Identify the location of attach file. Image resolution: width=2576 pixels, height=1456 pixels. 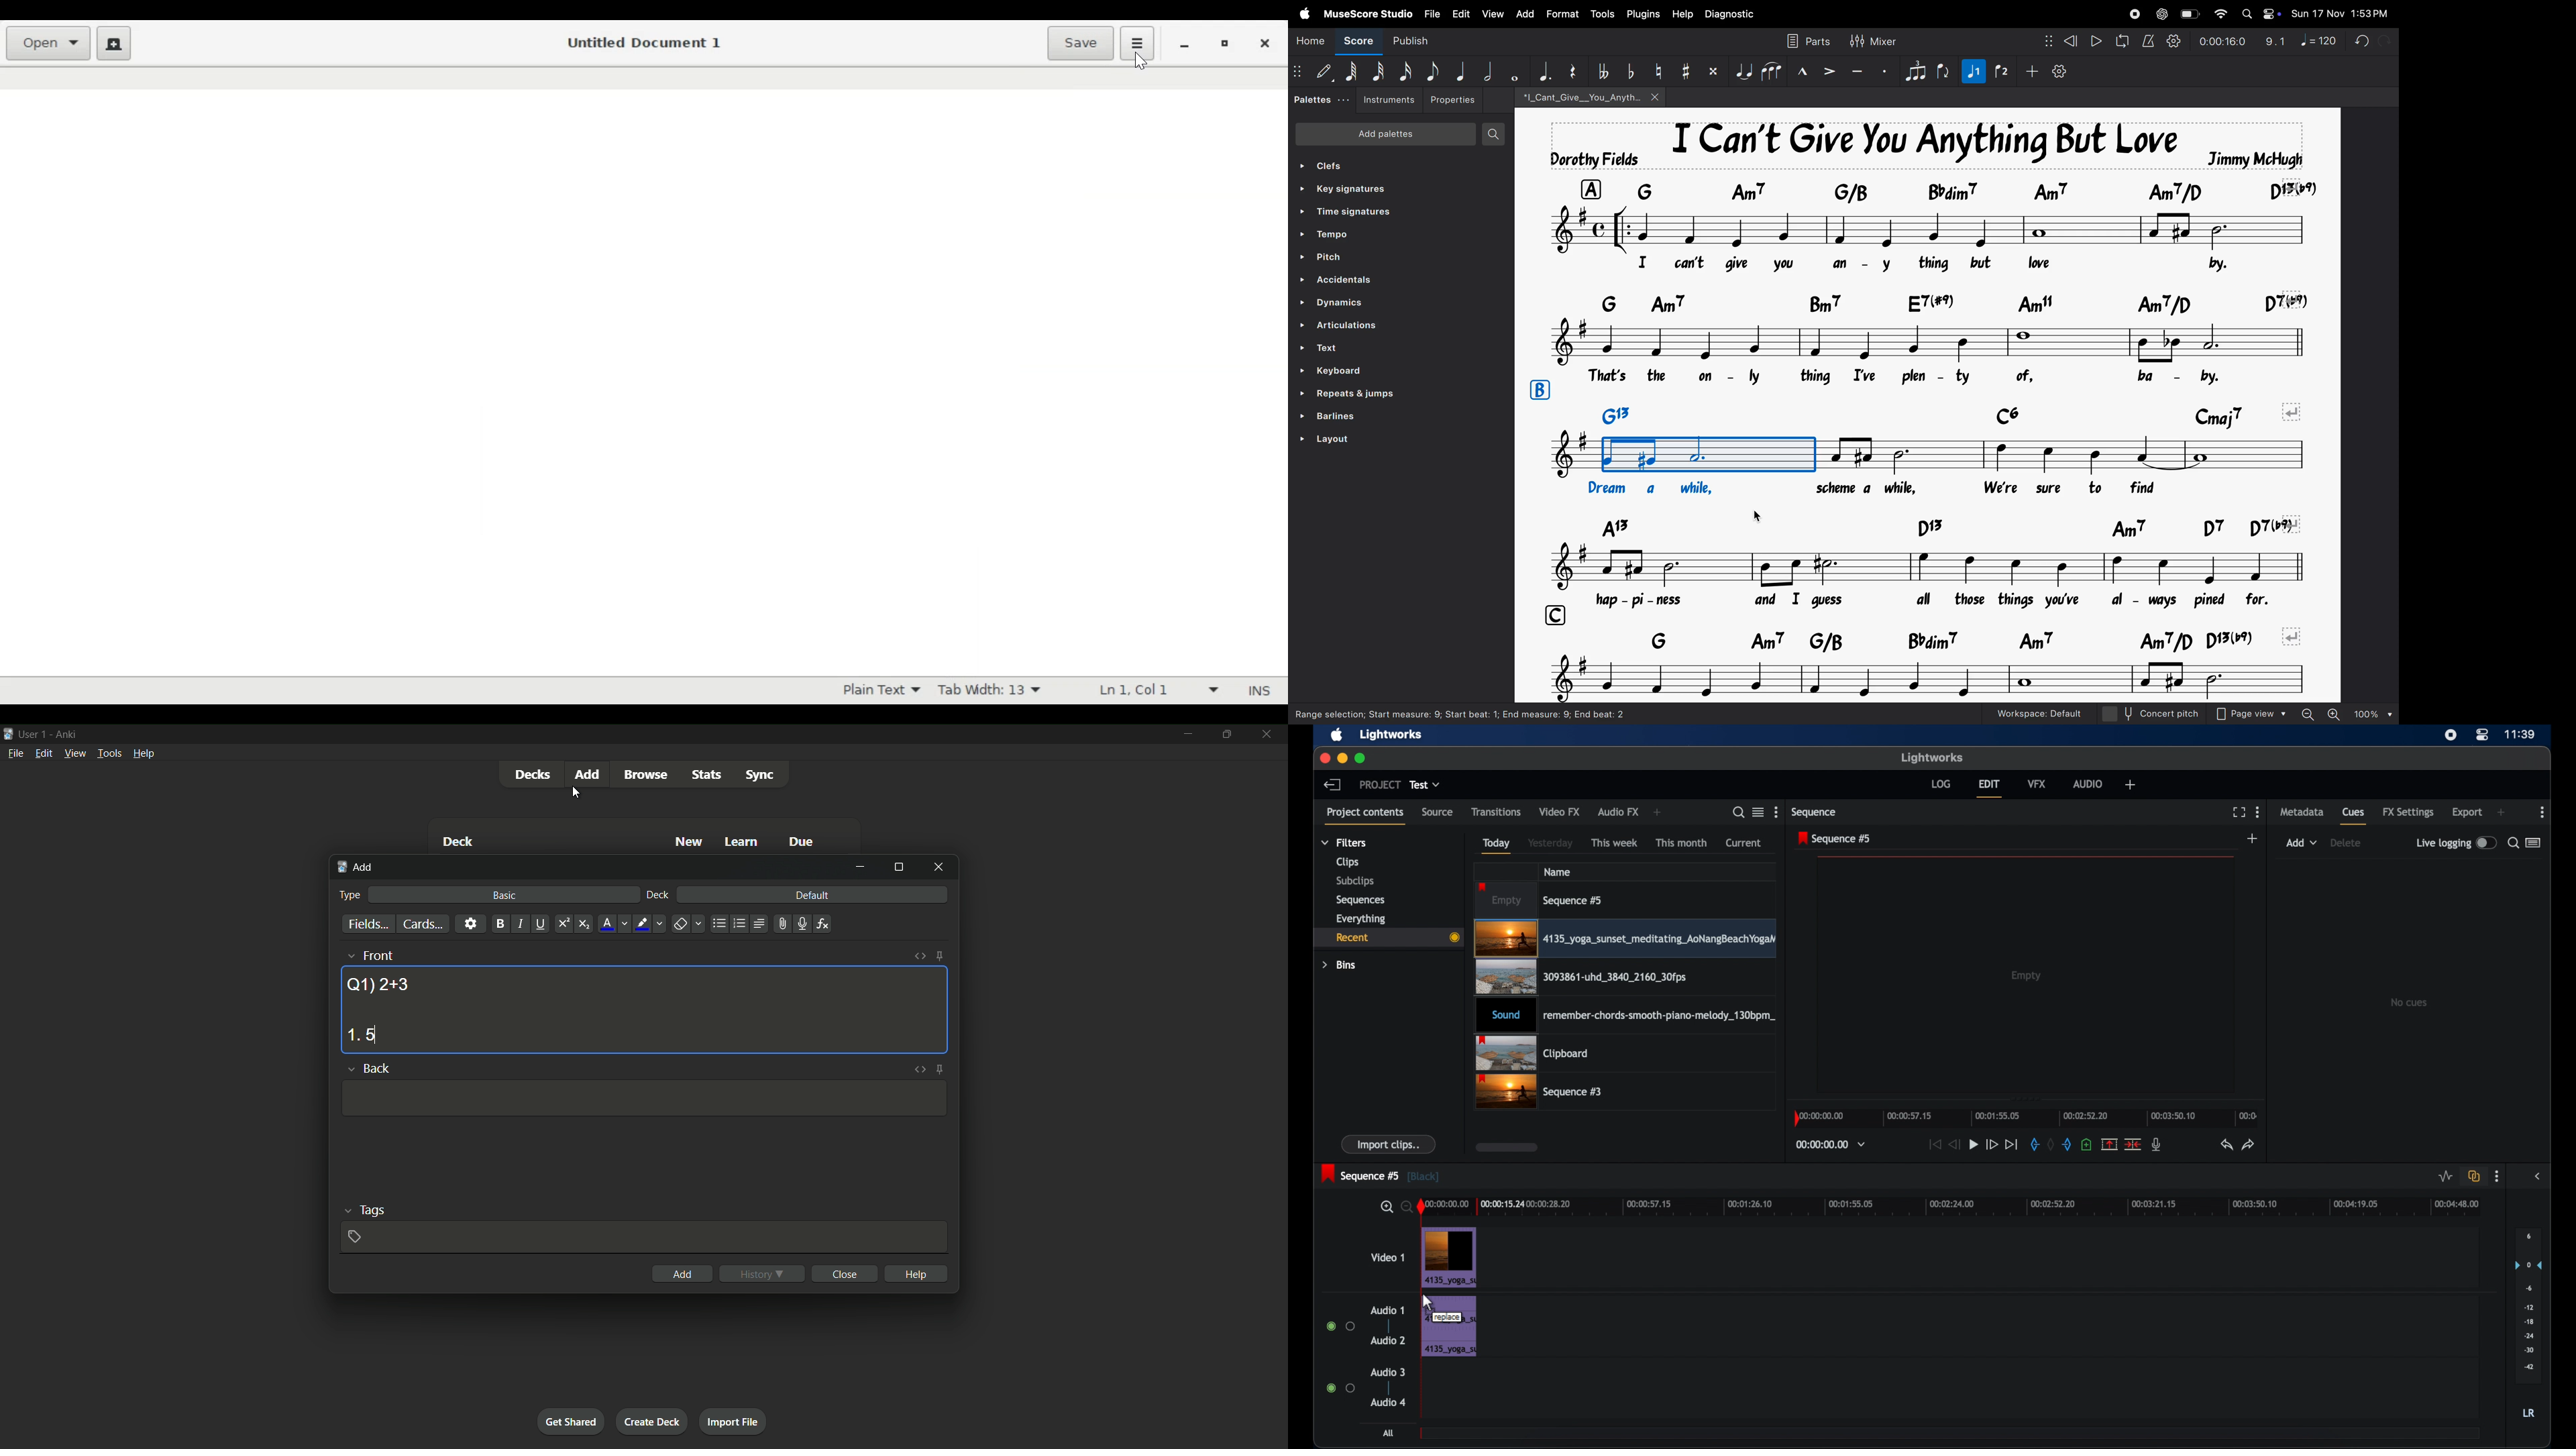
(781, 924).